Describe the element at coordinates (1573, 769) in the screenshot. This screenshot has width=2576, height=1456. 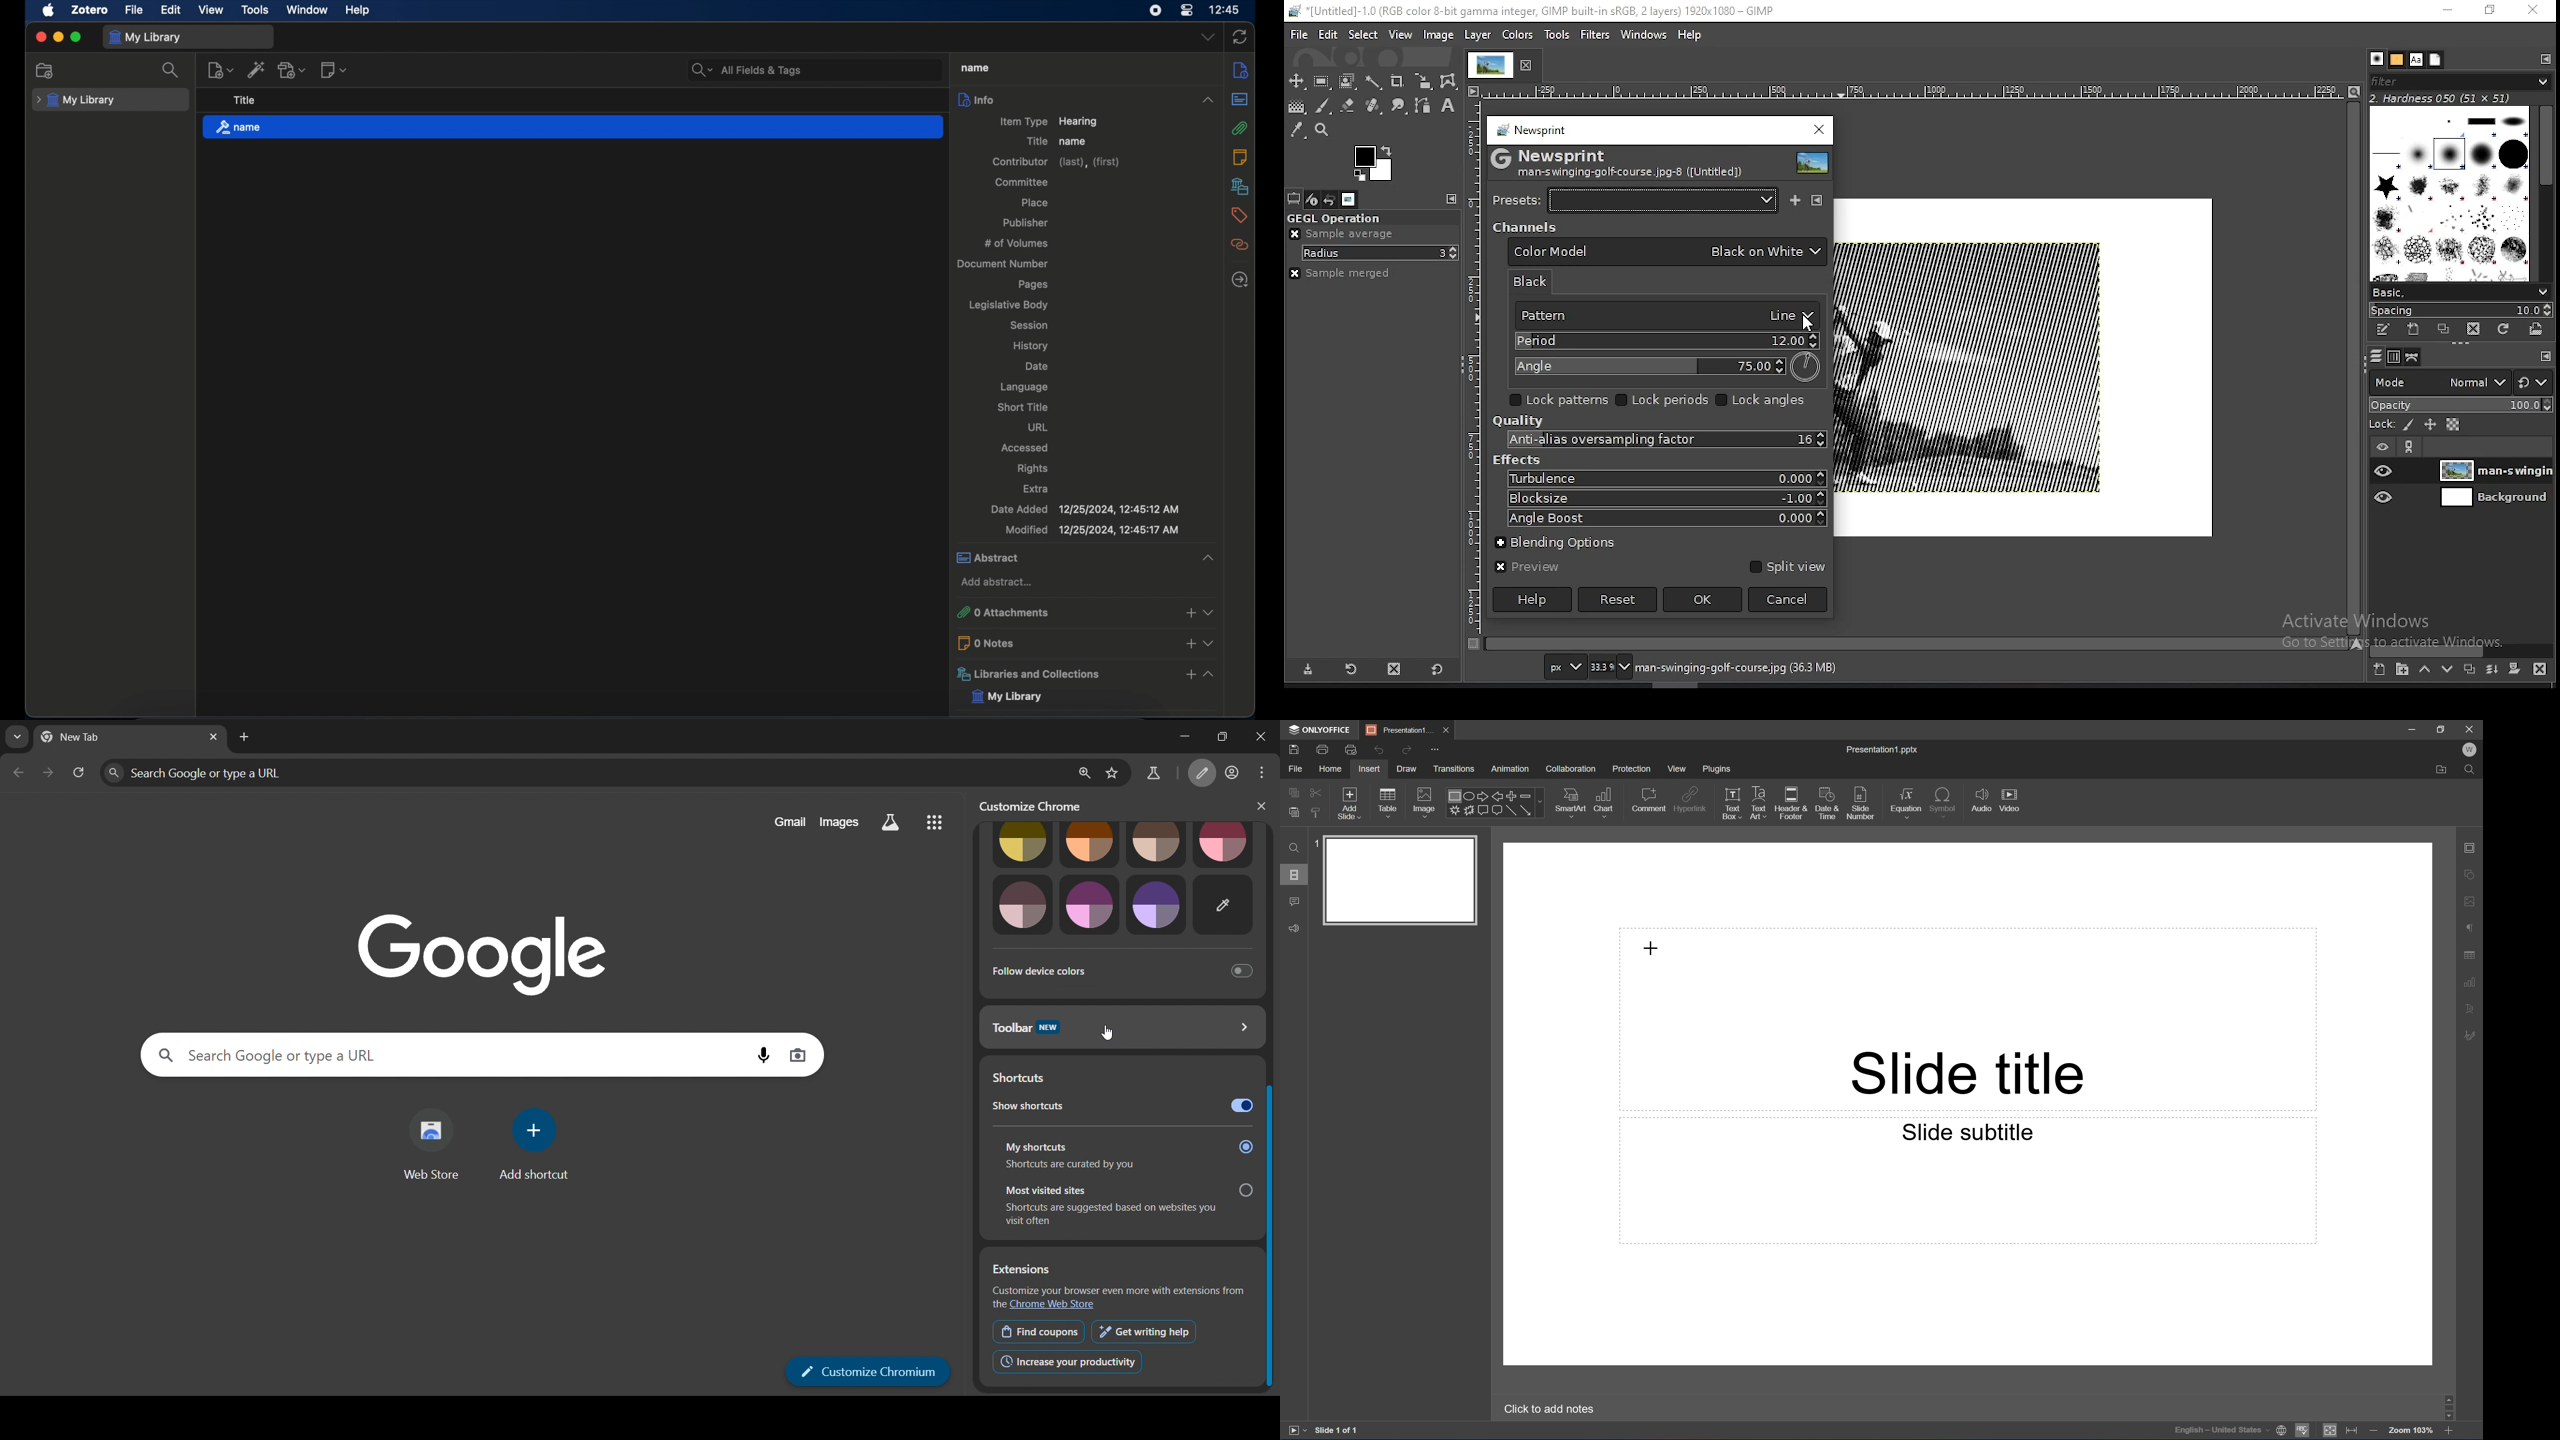
I see `Collaboration` at that location.